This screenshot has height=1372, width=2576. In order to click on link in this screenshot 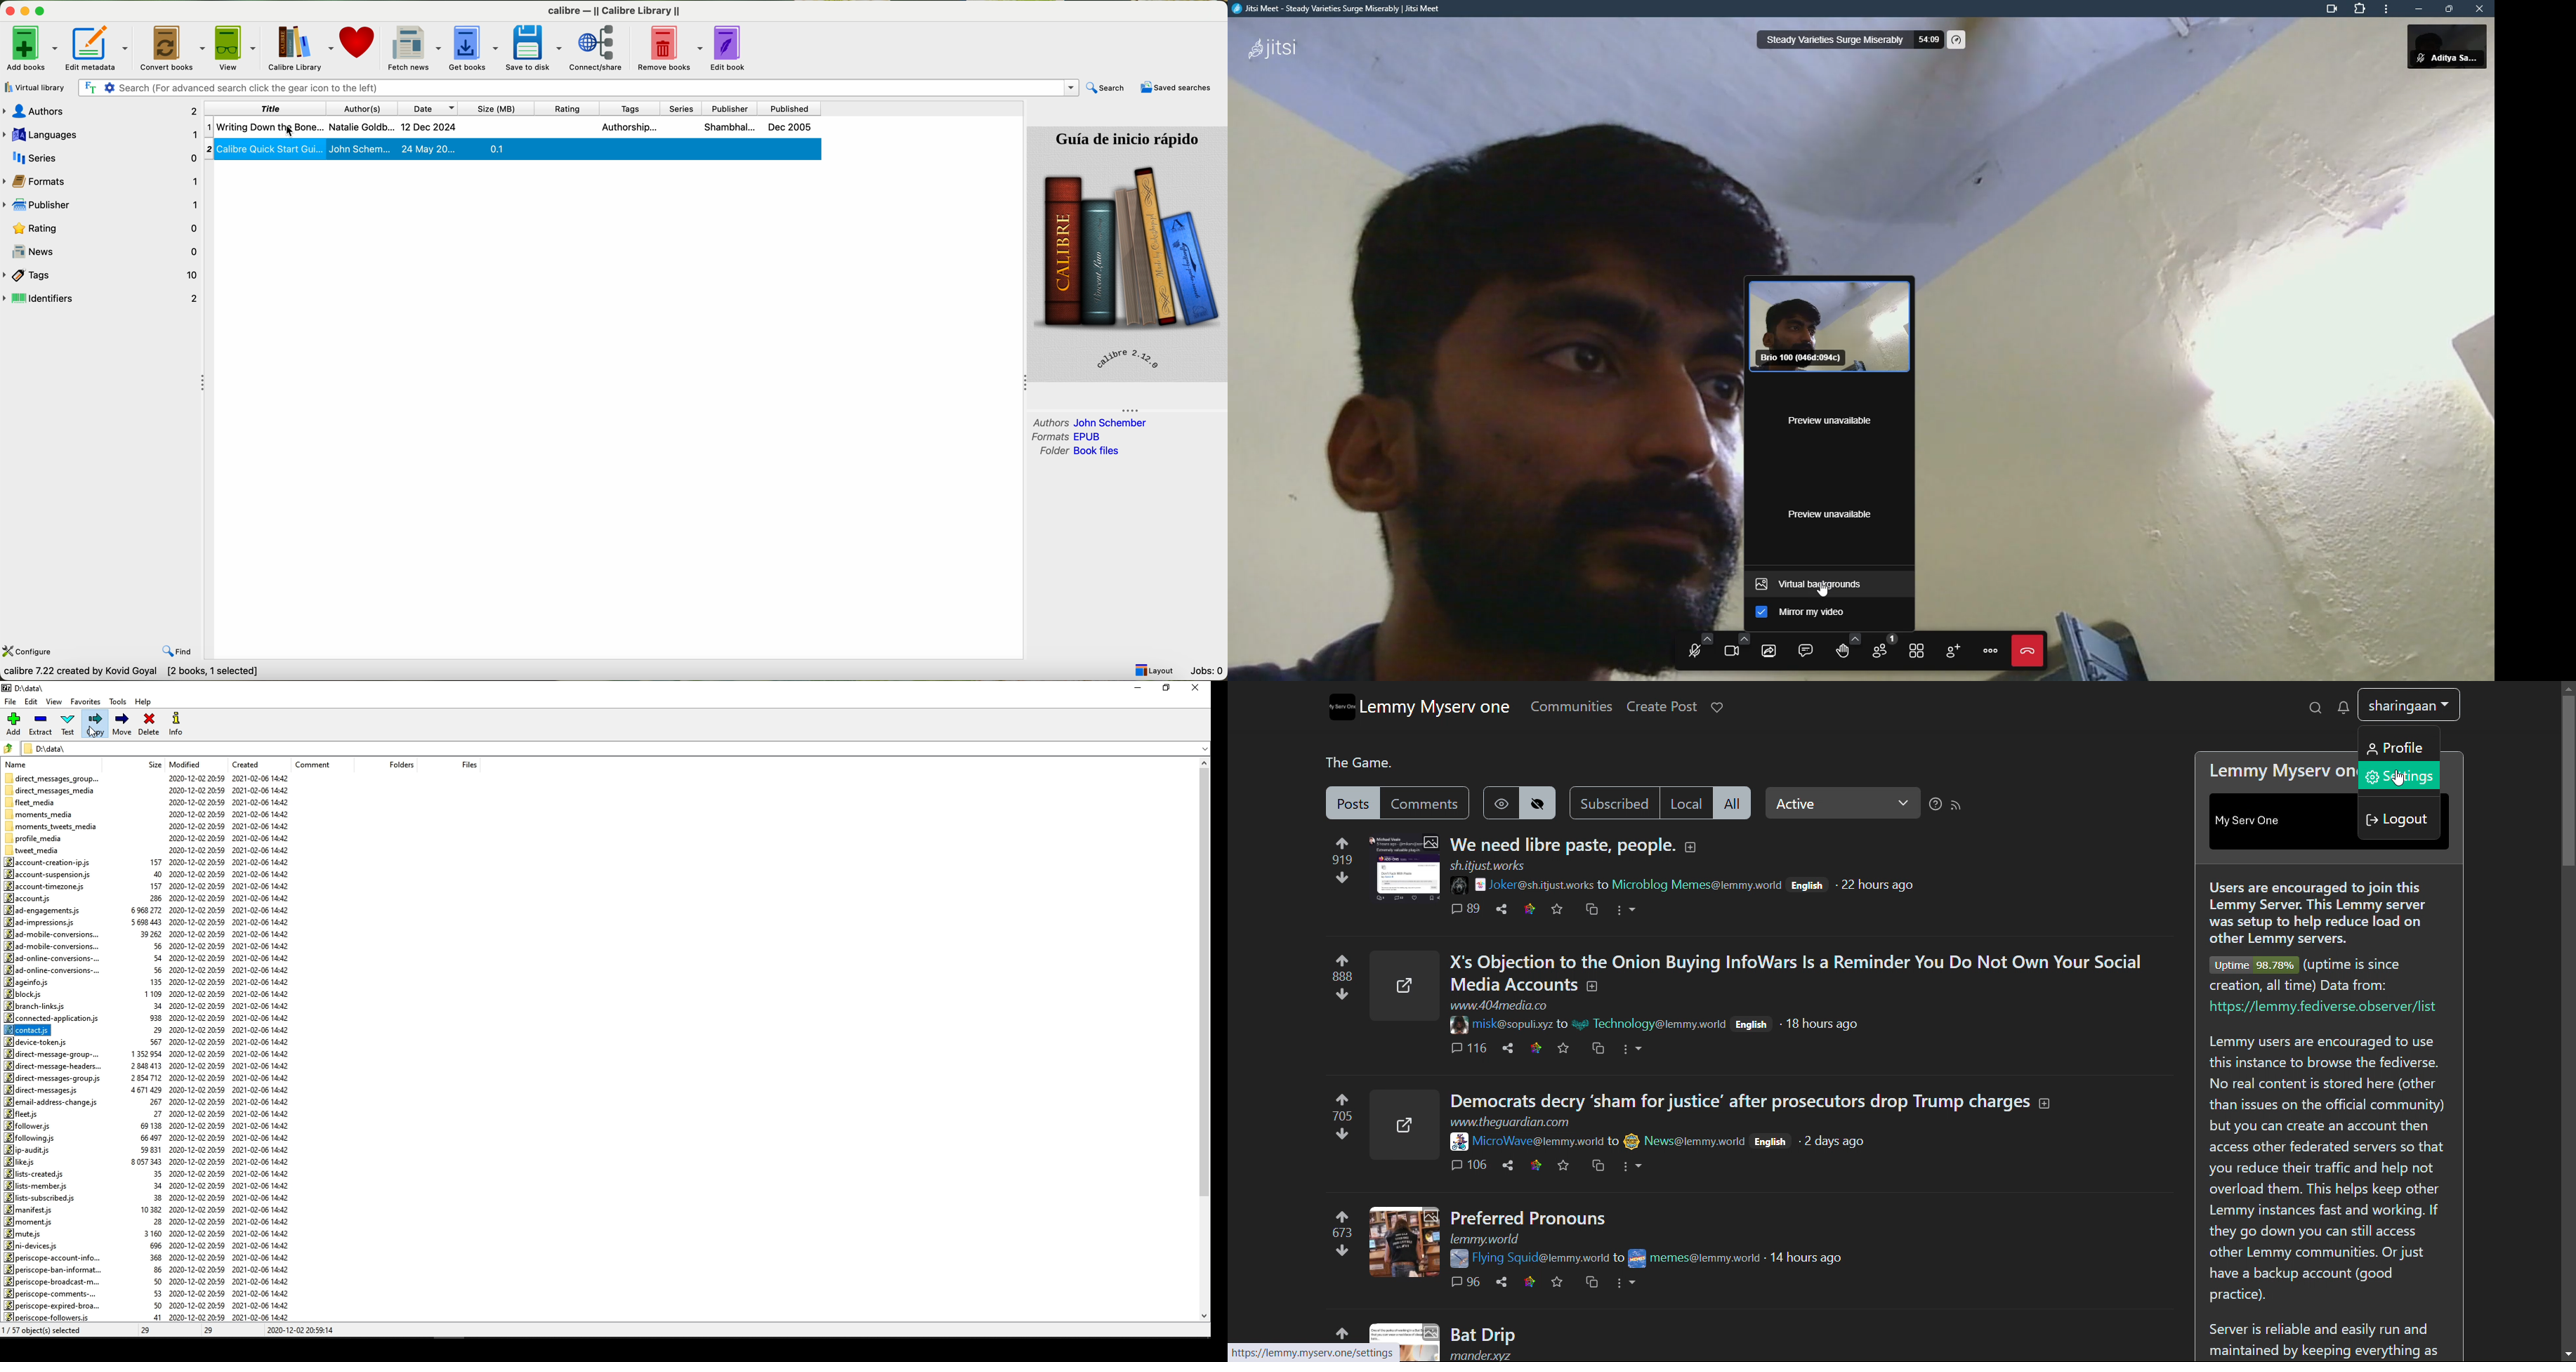, I will do `click(1539, 1165)`.